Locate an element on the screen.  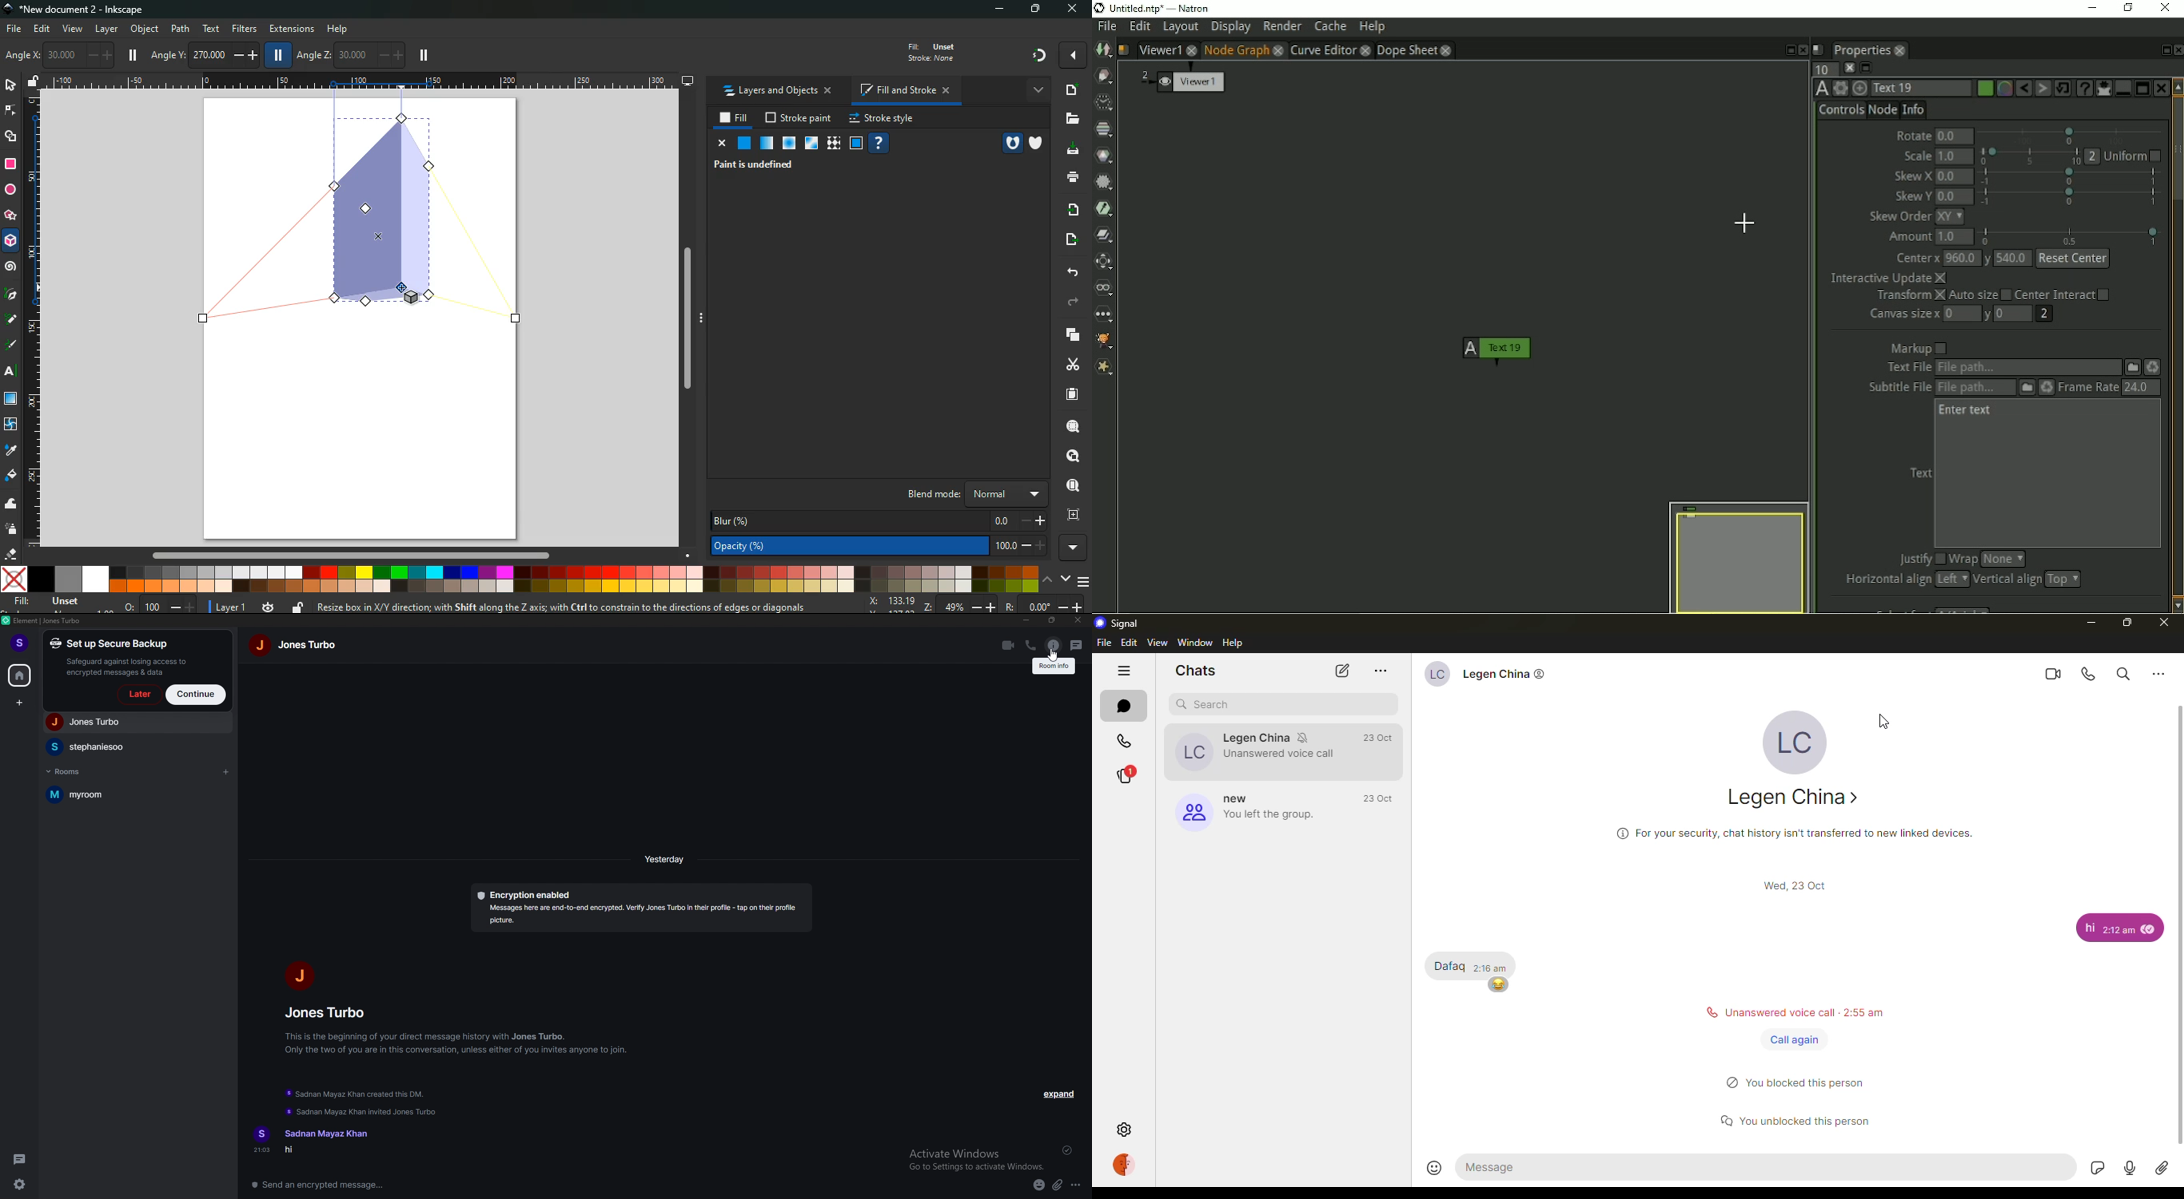
more is located at coordinates (1075, 549).